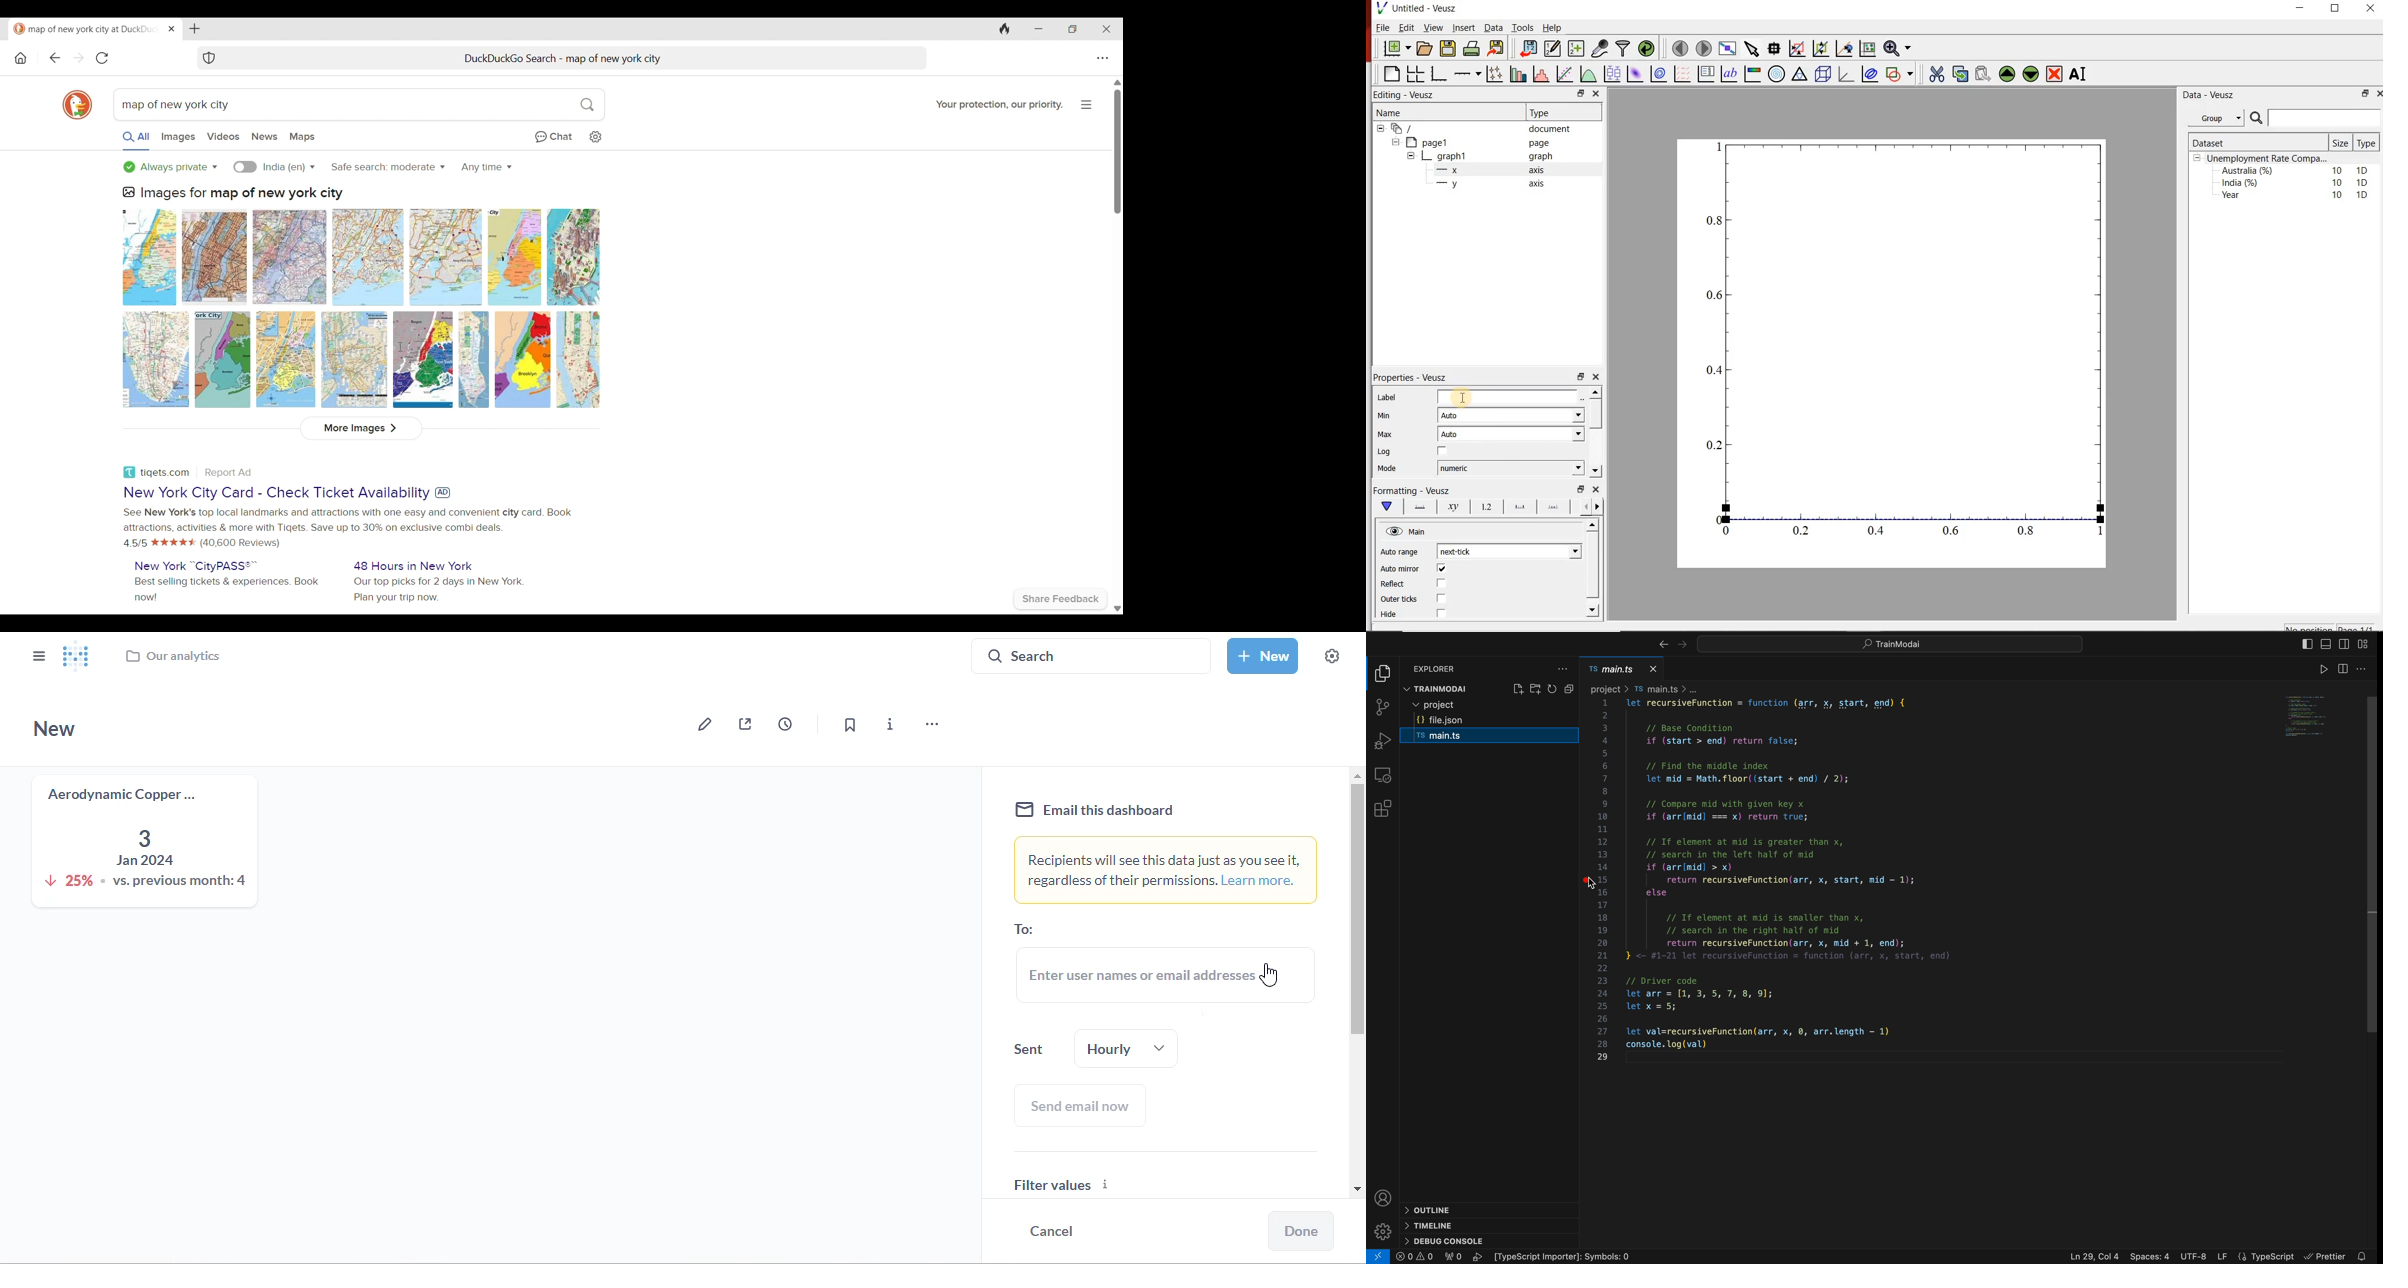  Describe the element at coordinates (442, 493) in the screenshot. I see `AD` at that location.